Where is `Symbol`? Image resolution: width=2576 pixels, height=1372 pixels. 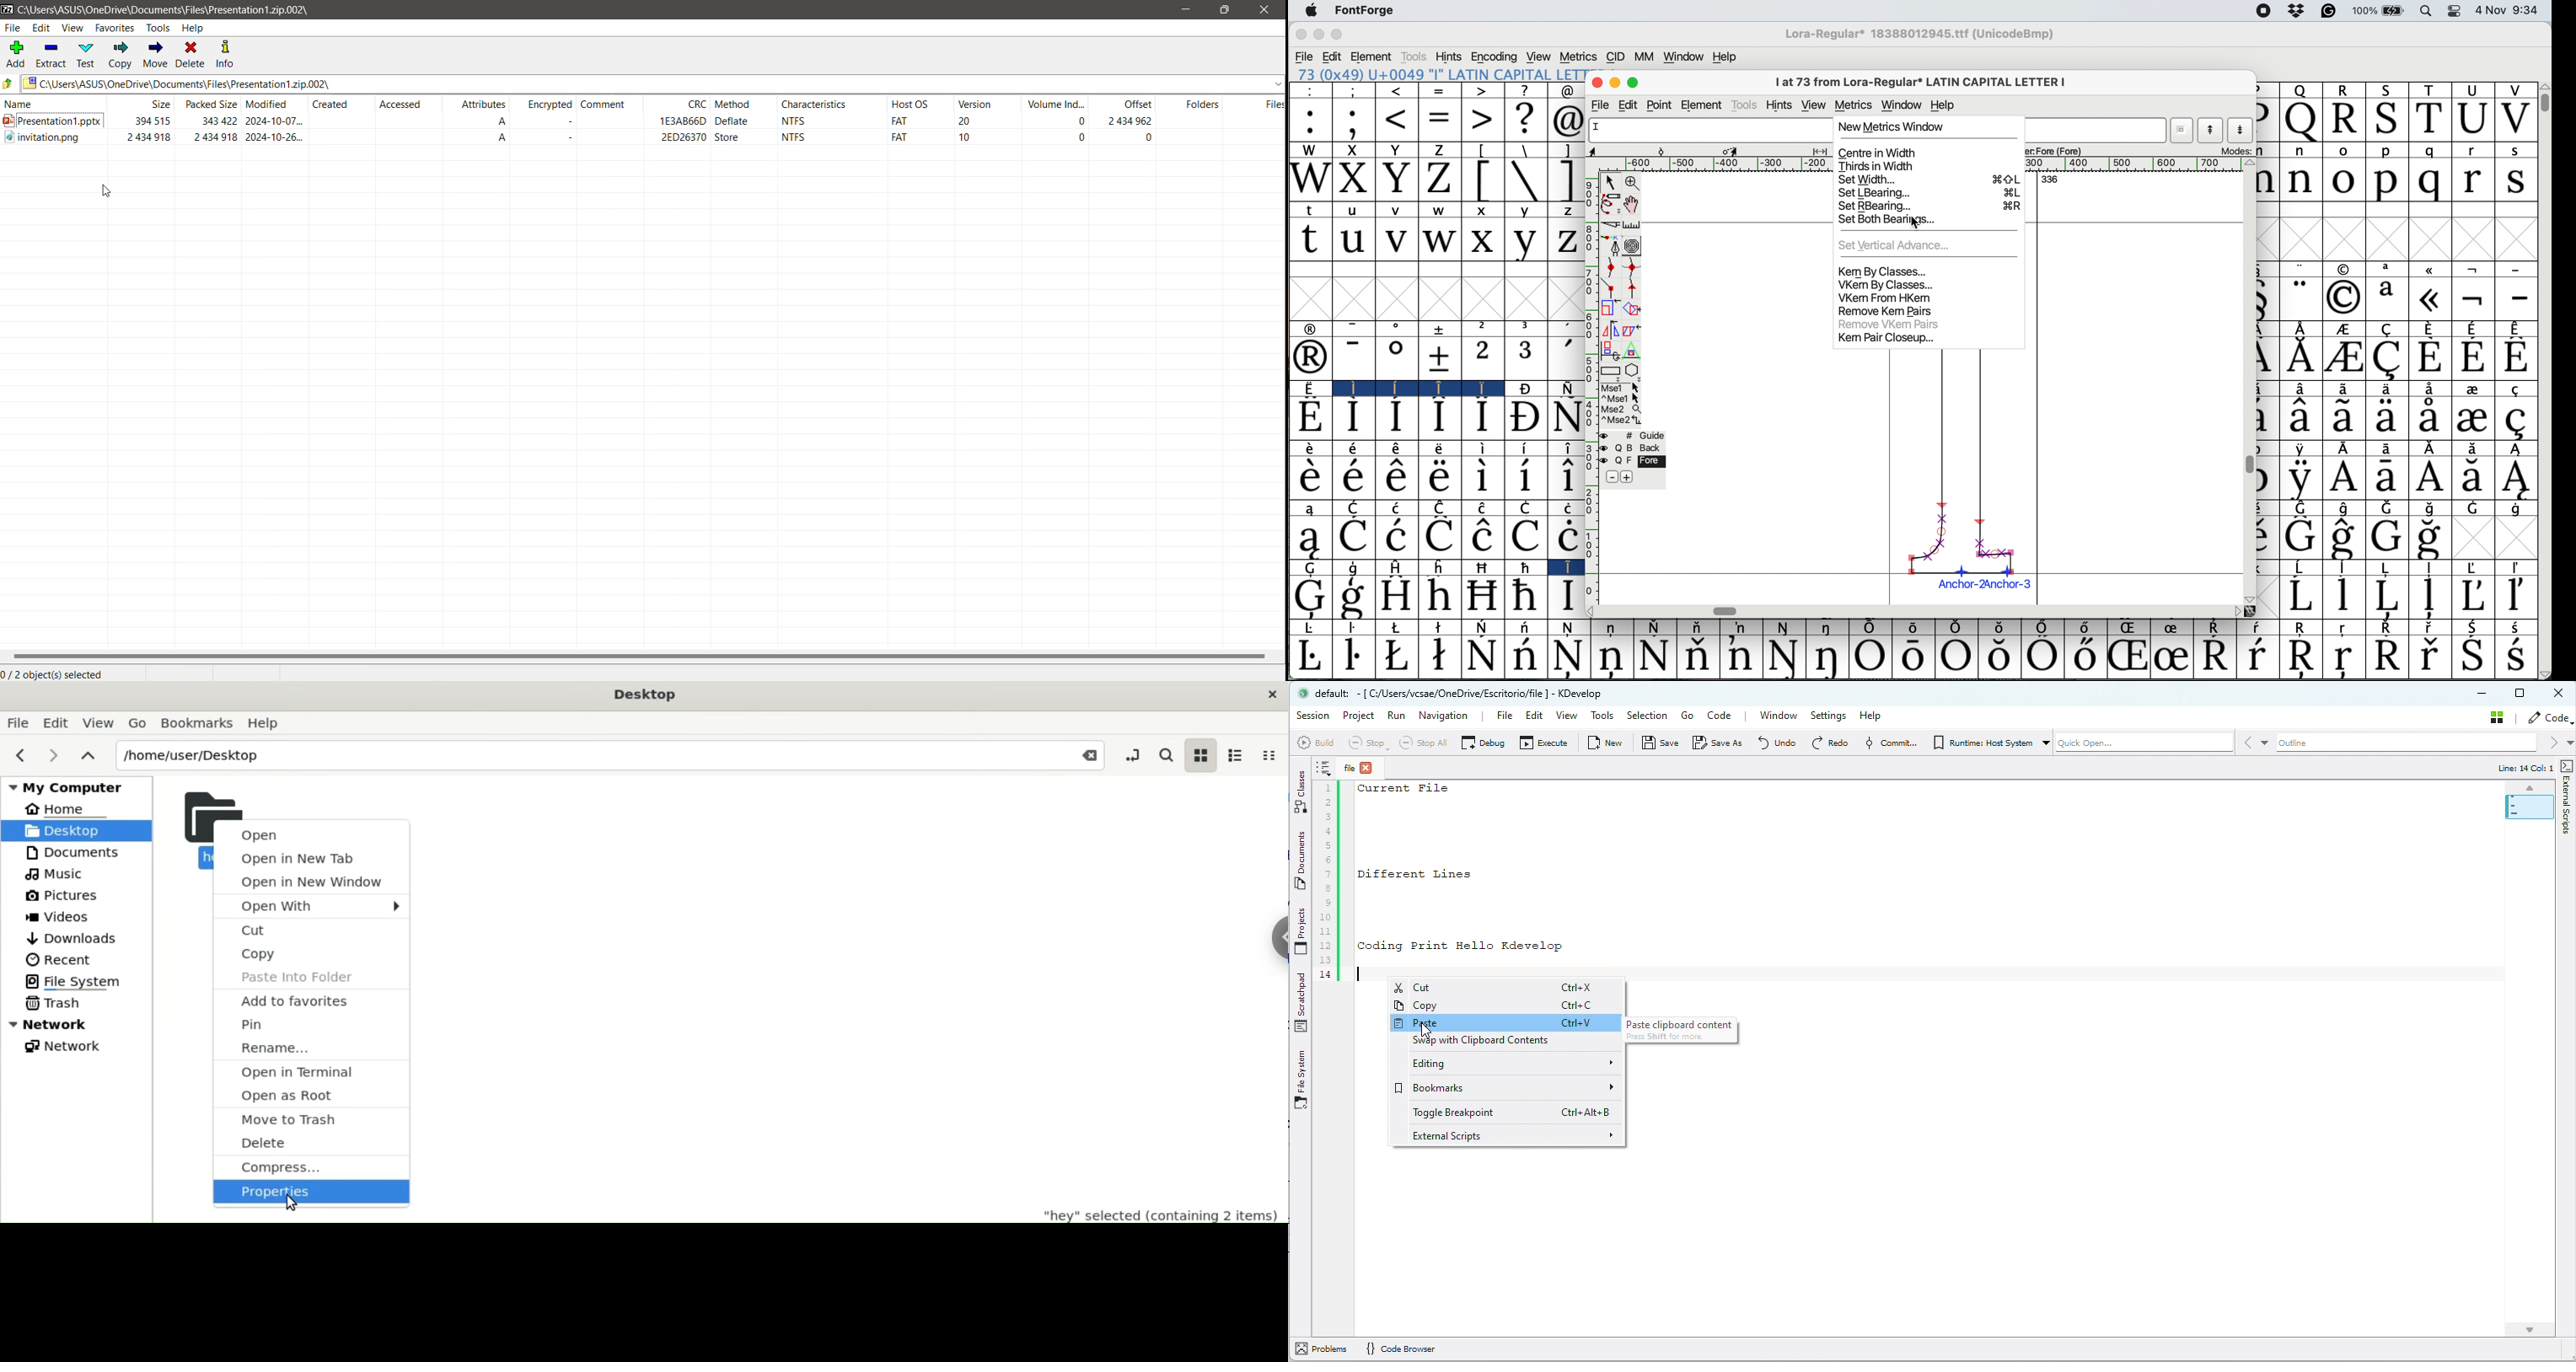 Symbol is located at coordinates (2430, 389).